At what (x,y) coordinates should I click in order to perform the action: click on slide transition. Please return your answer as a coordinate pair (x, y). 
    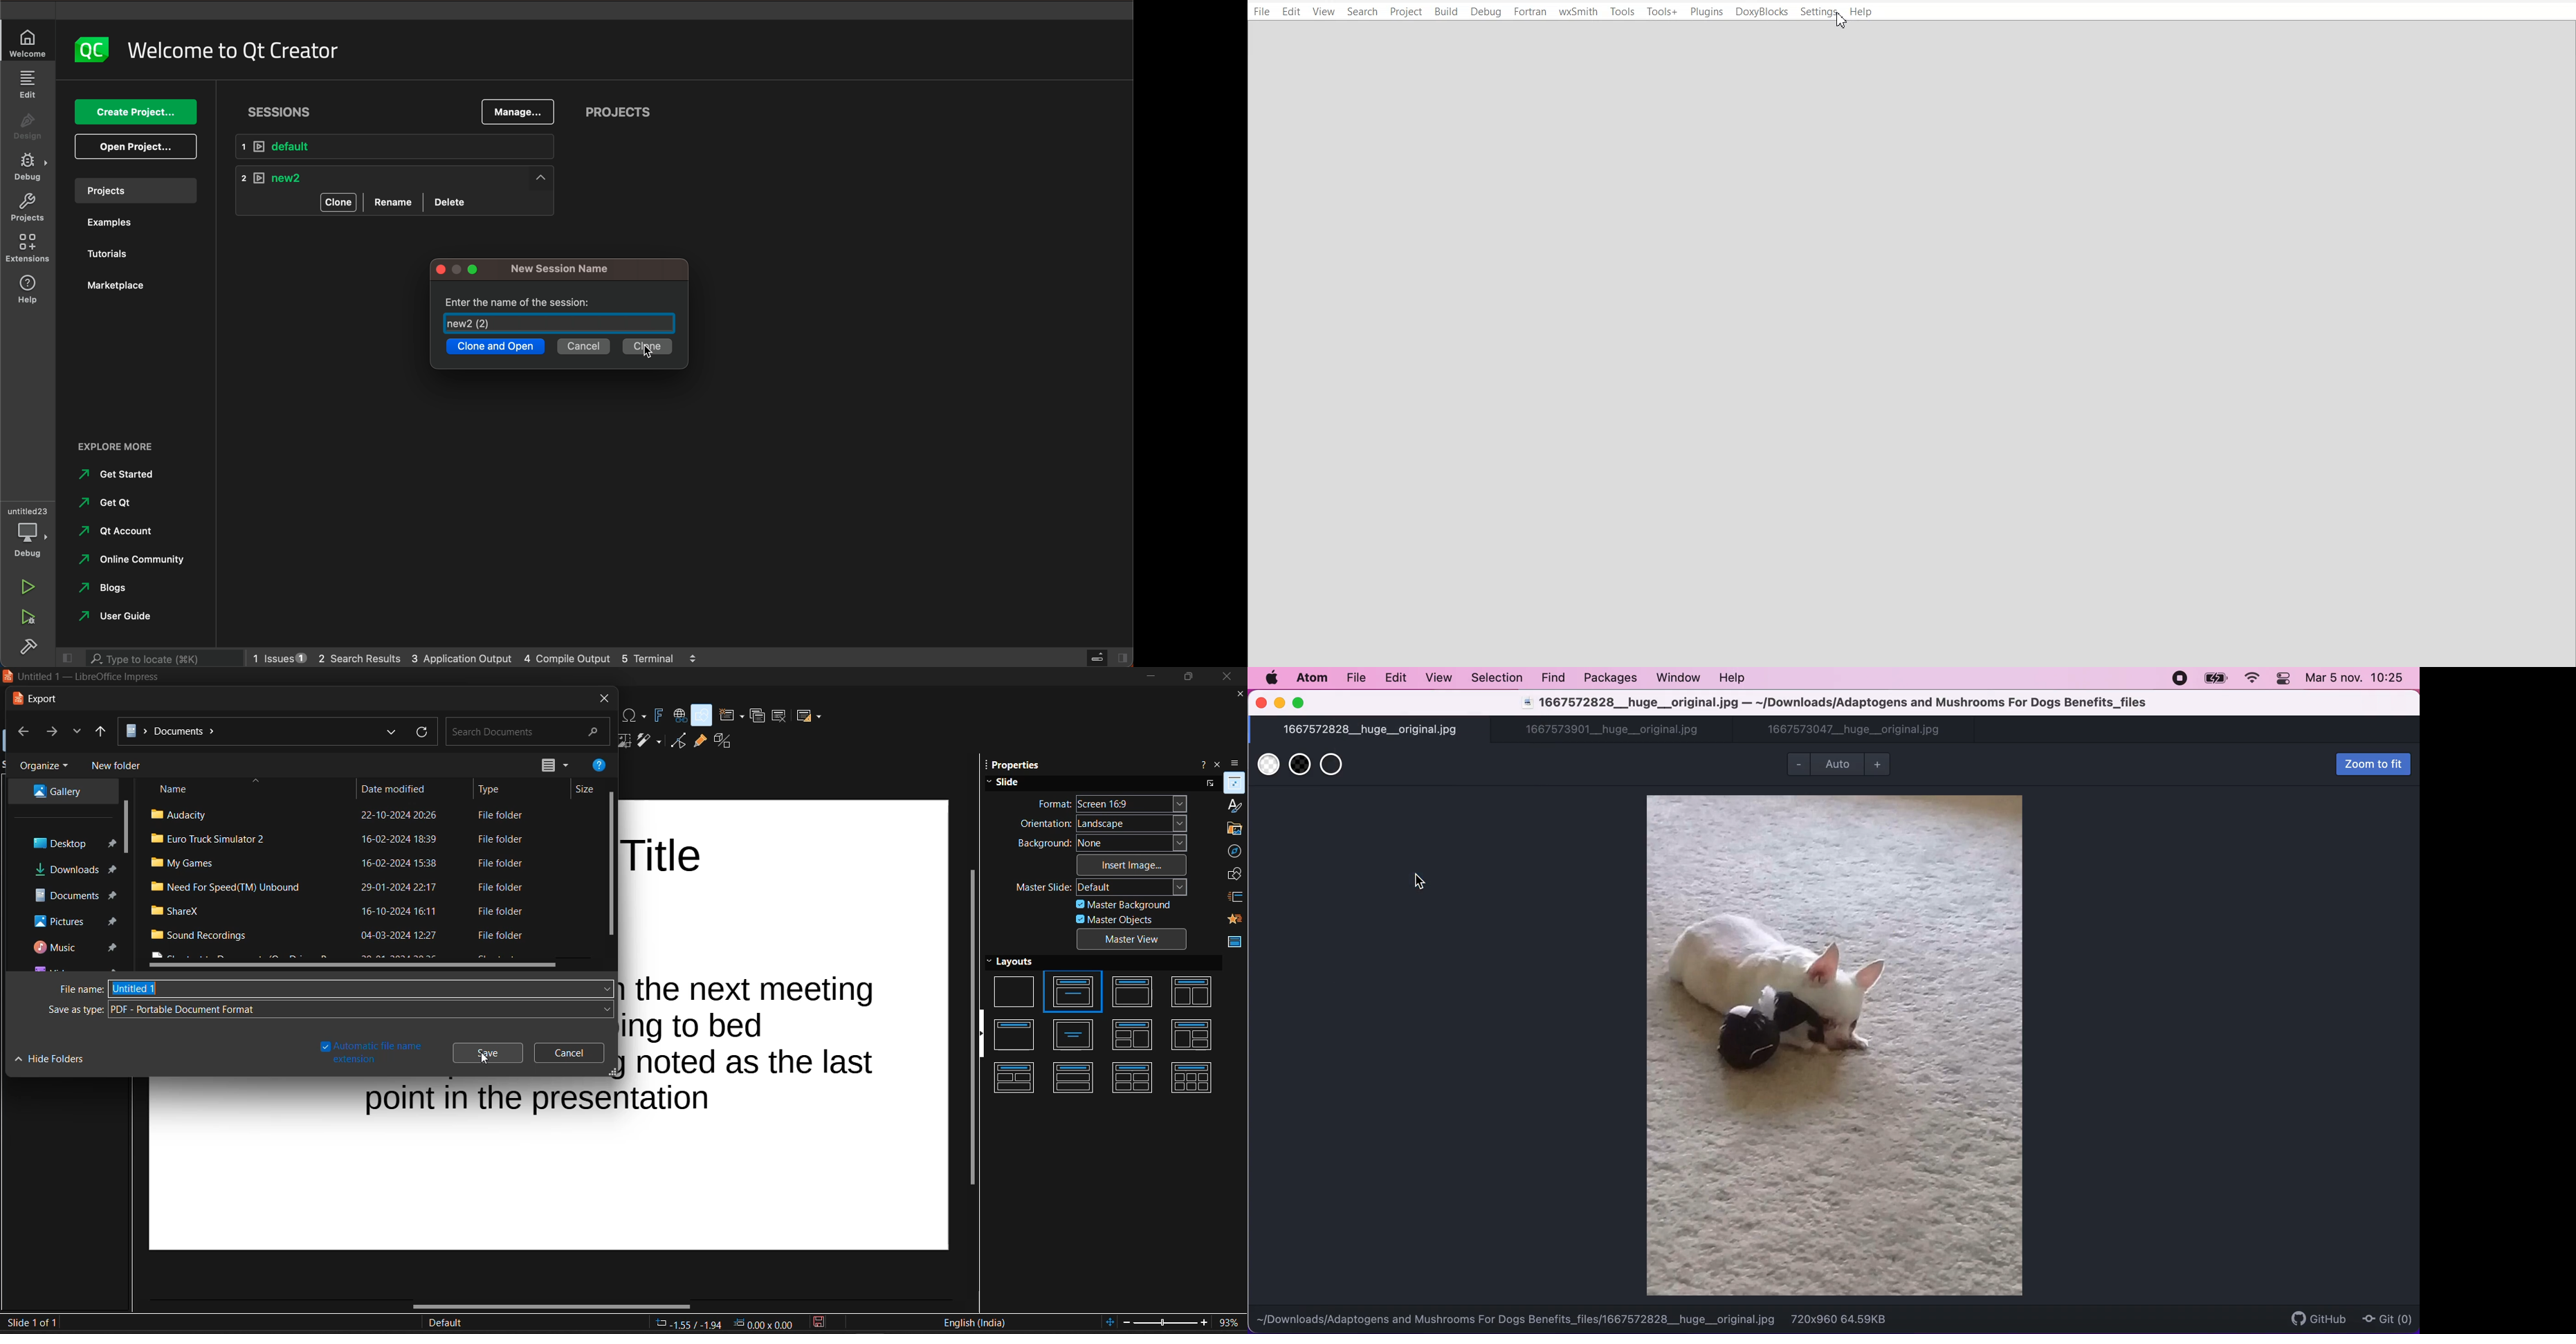
    Looking at the image, I should click on (1236, 897).